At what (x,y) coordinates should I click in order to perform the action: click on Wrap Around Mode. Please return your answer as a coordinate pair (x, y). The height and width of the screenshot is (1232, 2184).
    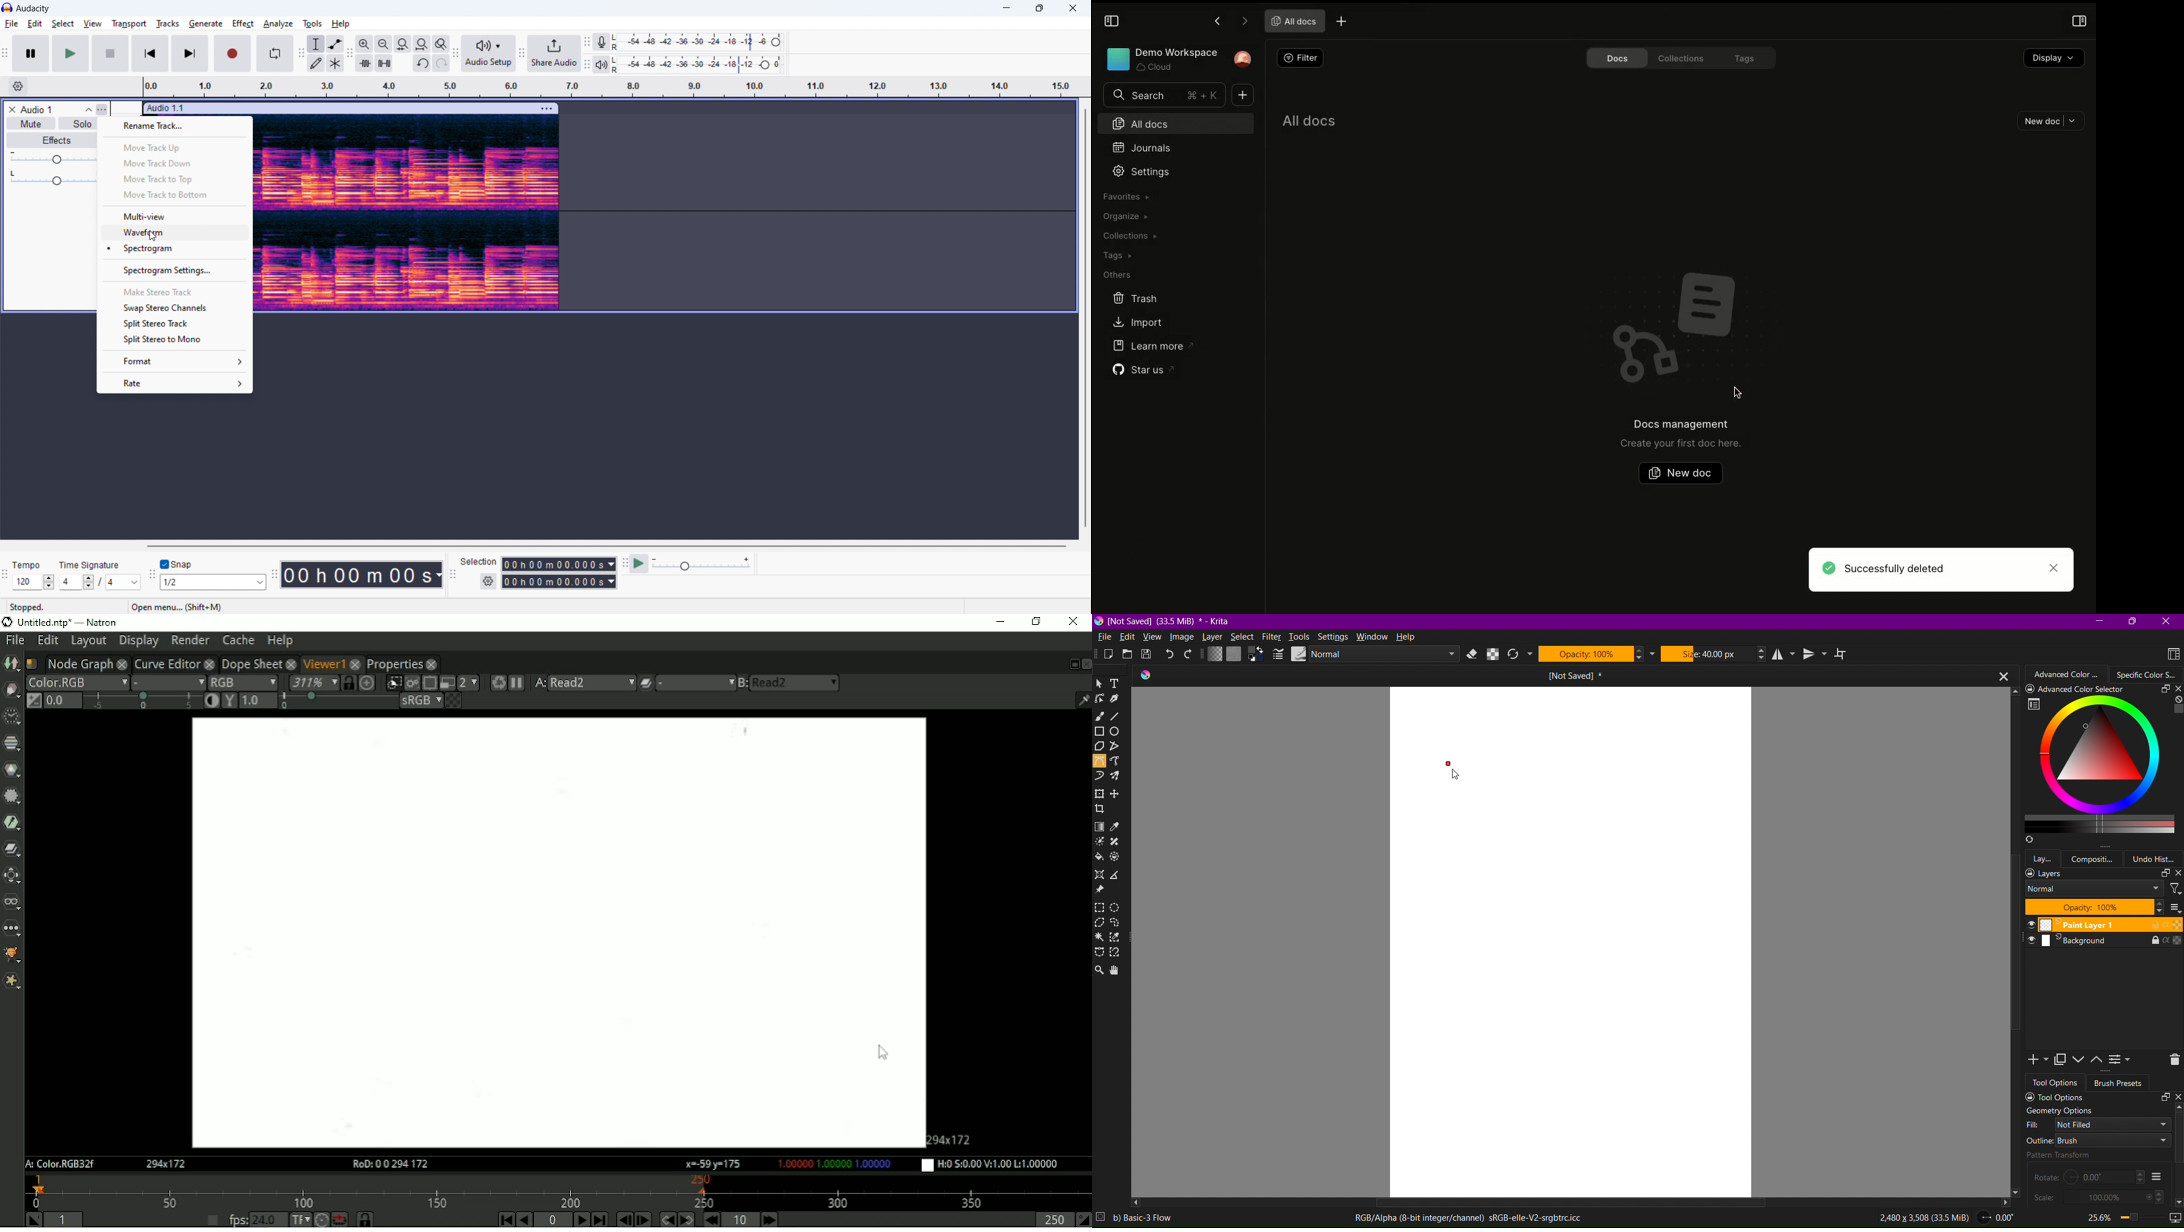
    Looking at the image, I should click on (1845, 655).